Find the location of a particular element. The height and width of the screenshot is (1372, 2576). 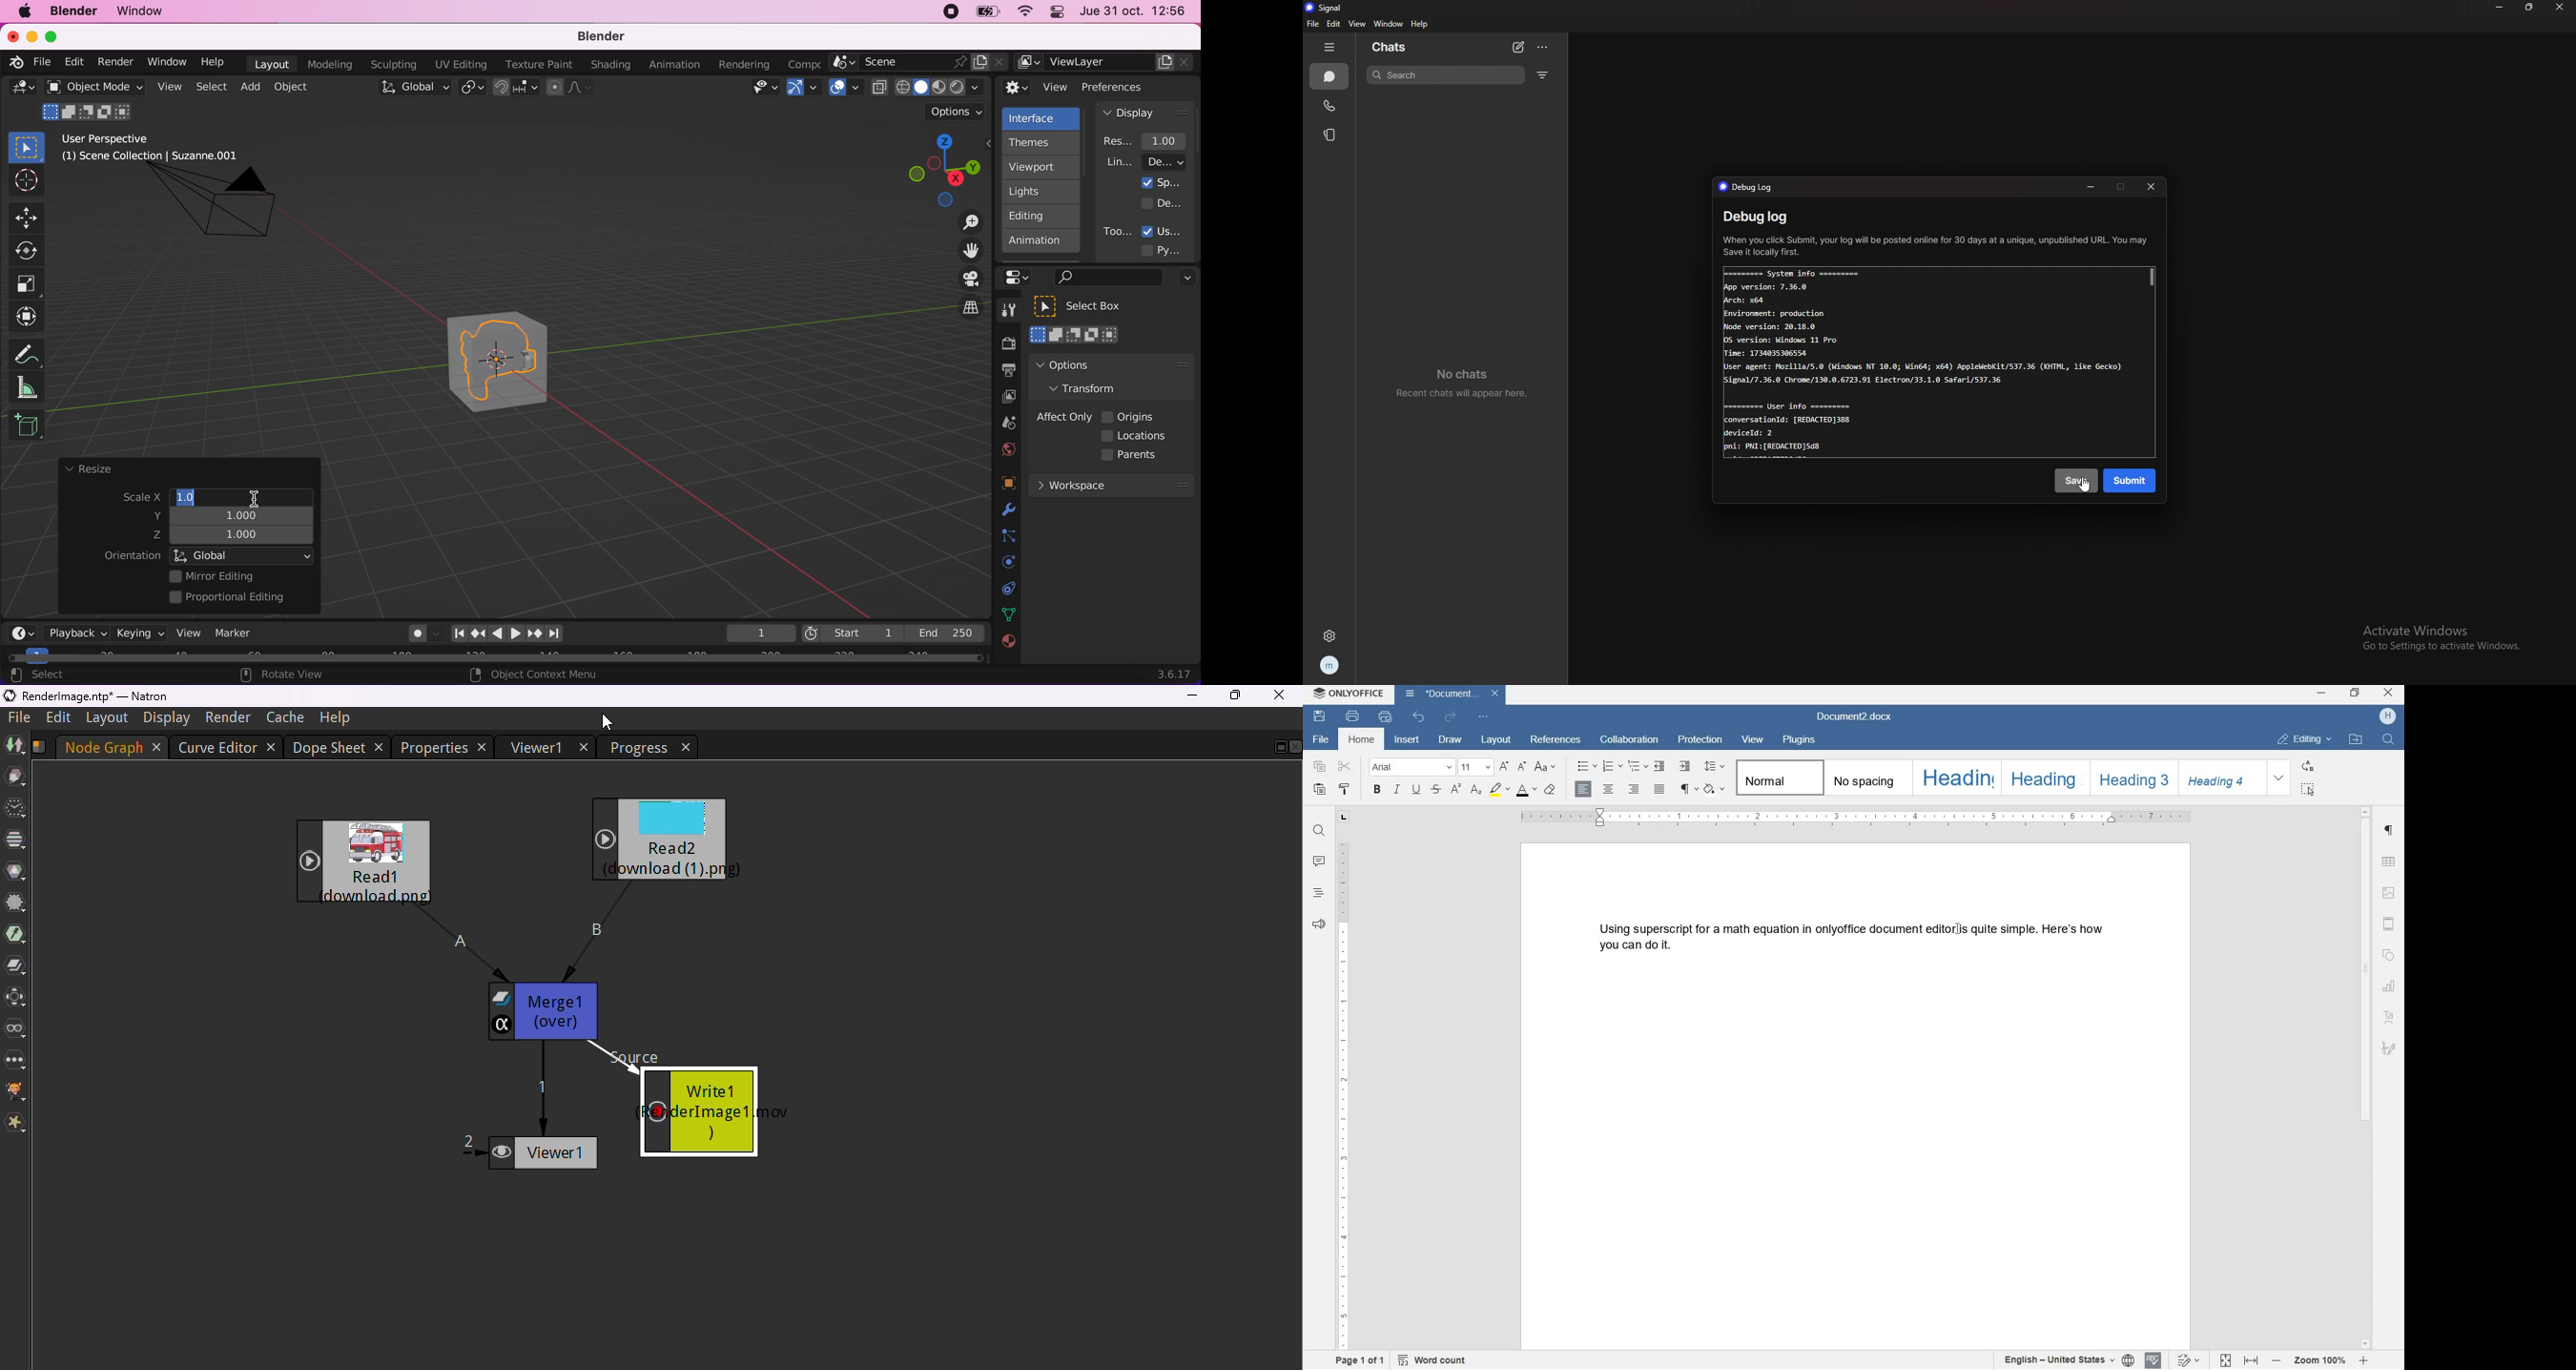

splash screen is located at coordinates (1162, 182).